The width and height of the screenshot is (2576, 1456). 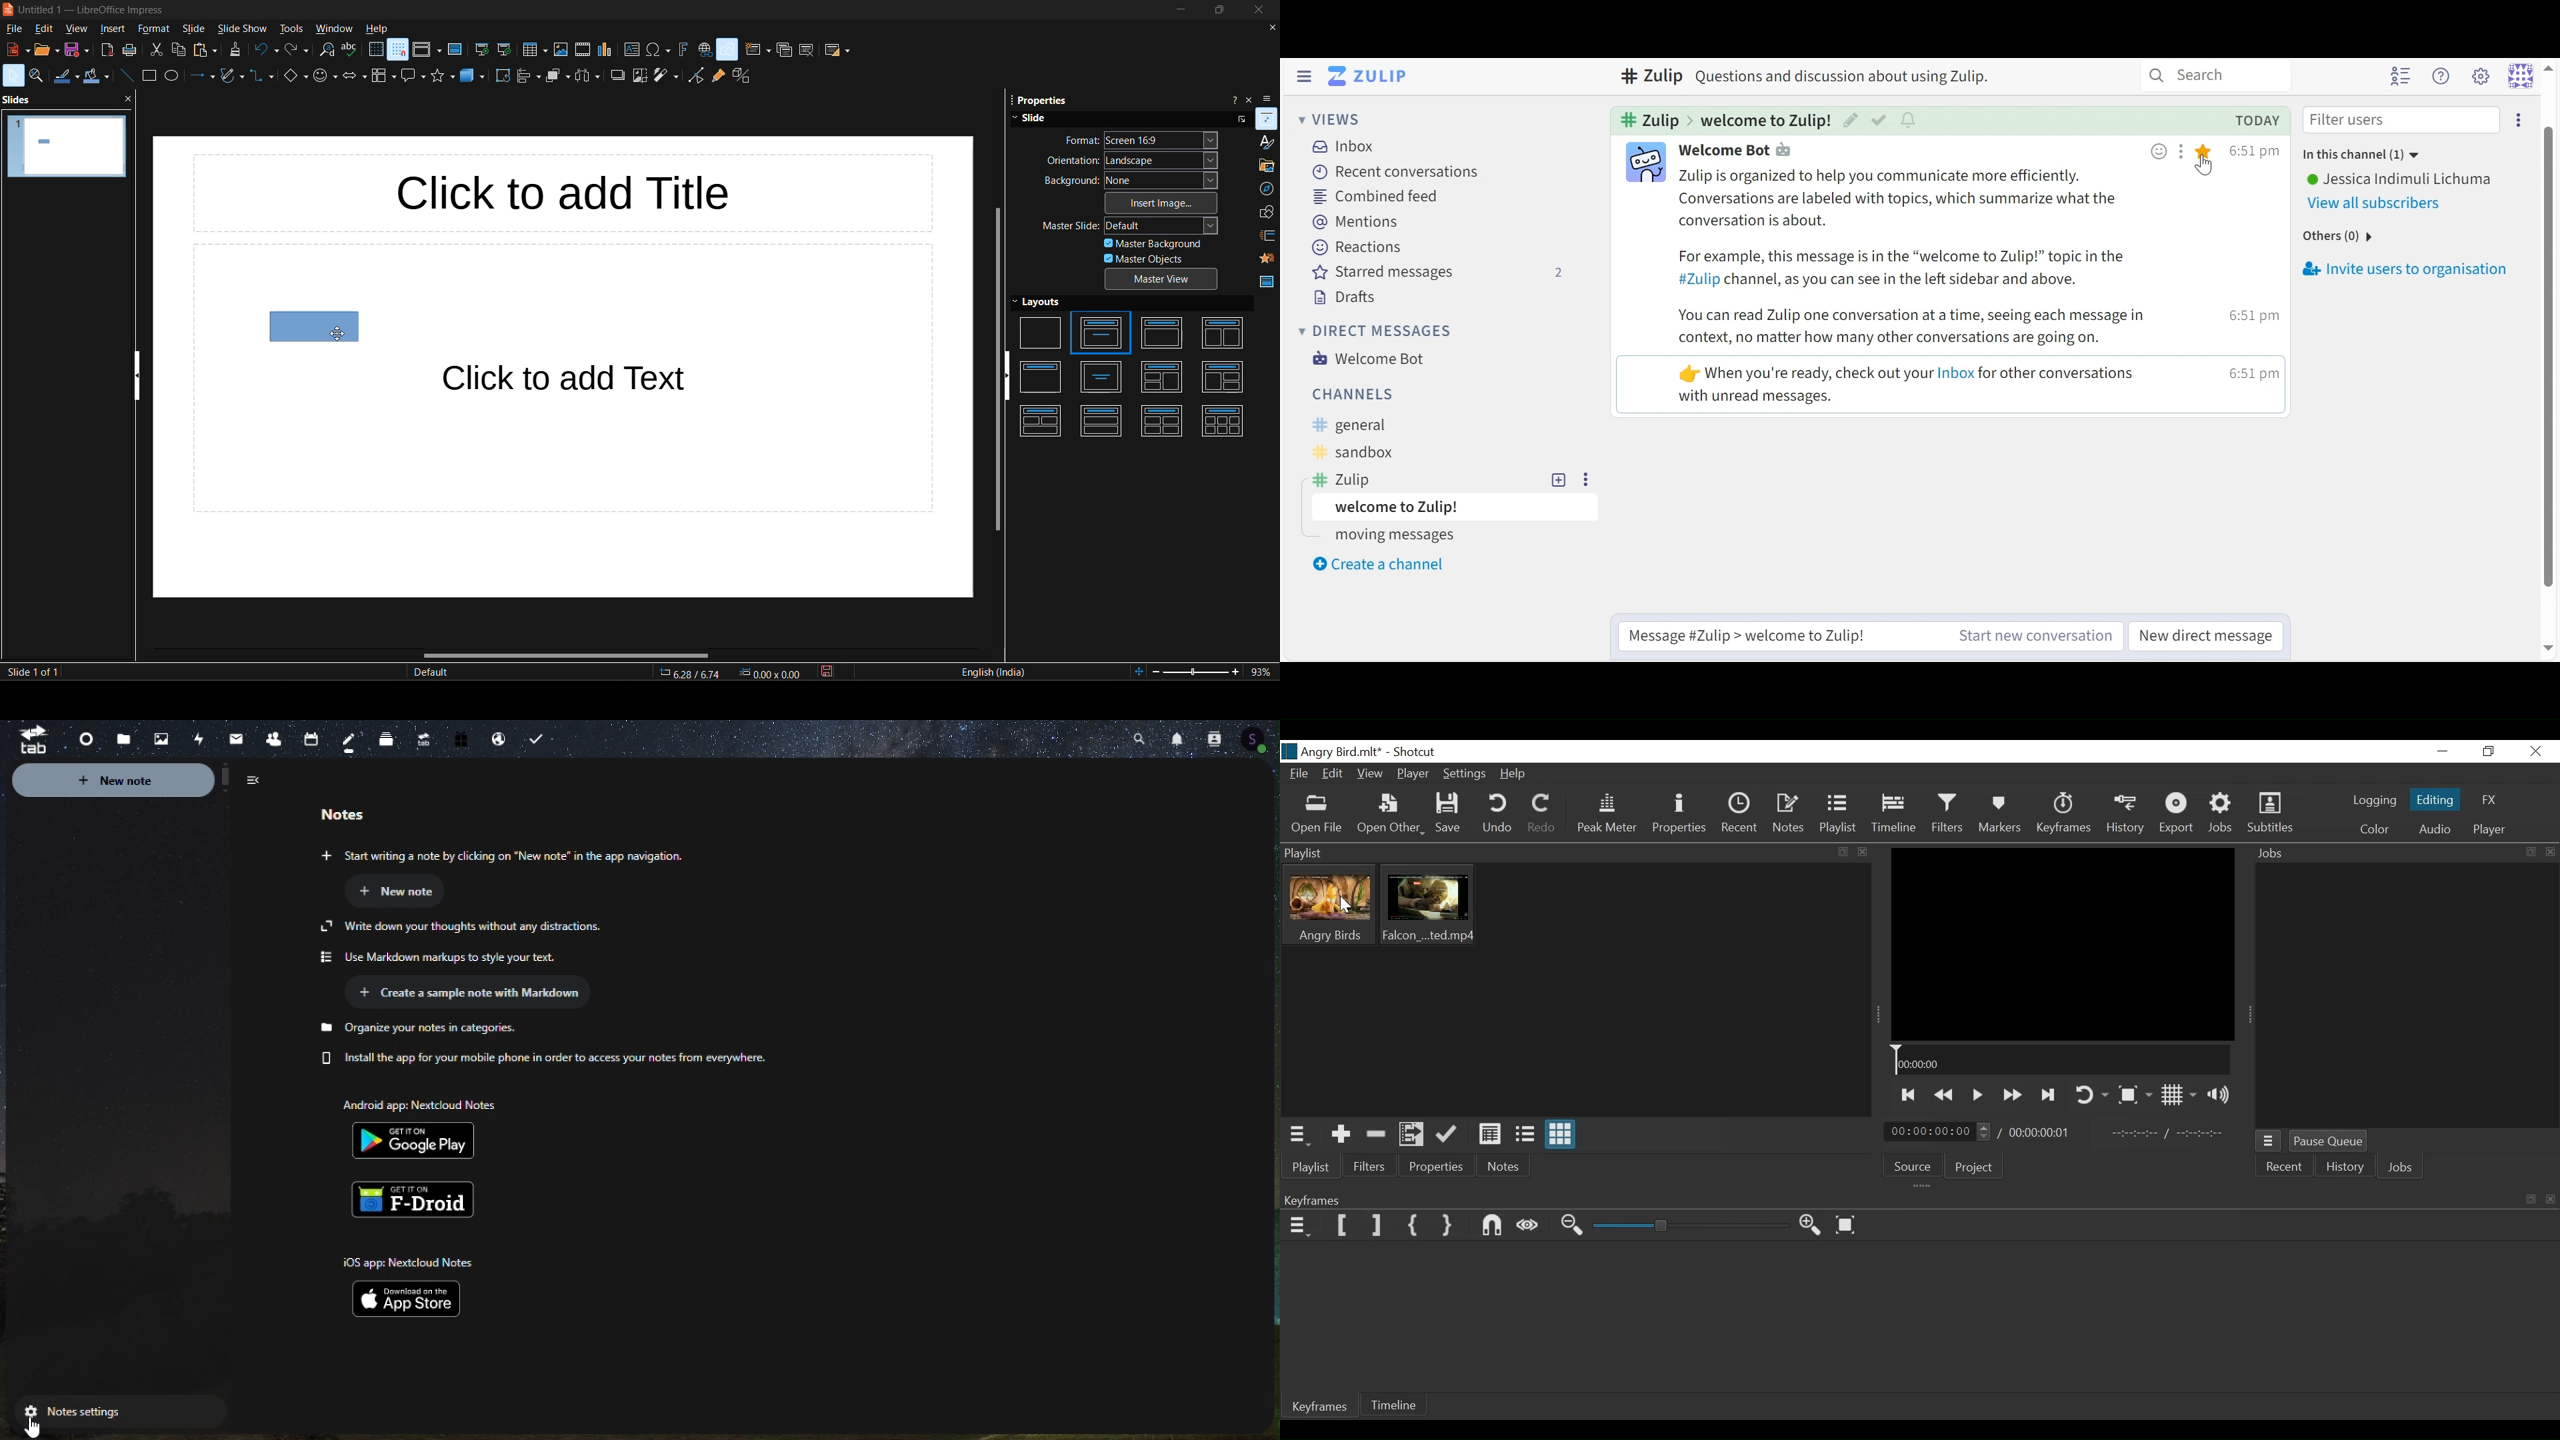 What do you see at coordinates (383, 77) in the screenshot?
I see `flowchart` at bounding box center [383, 77].